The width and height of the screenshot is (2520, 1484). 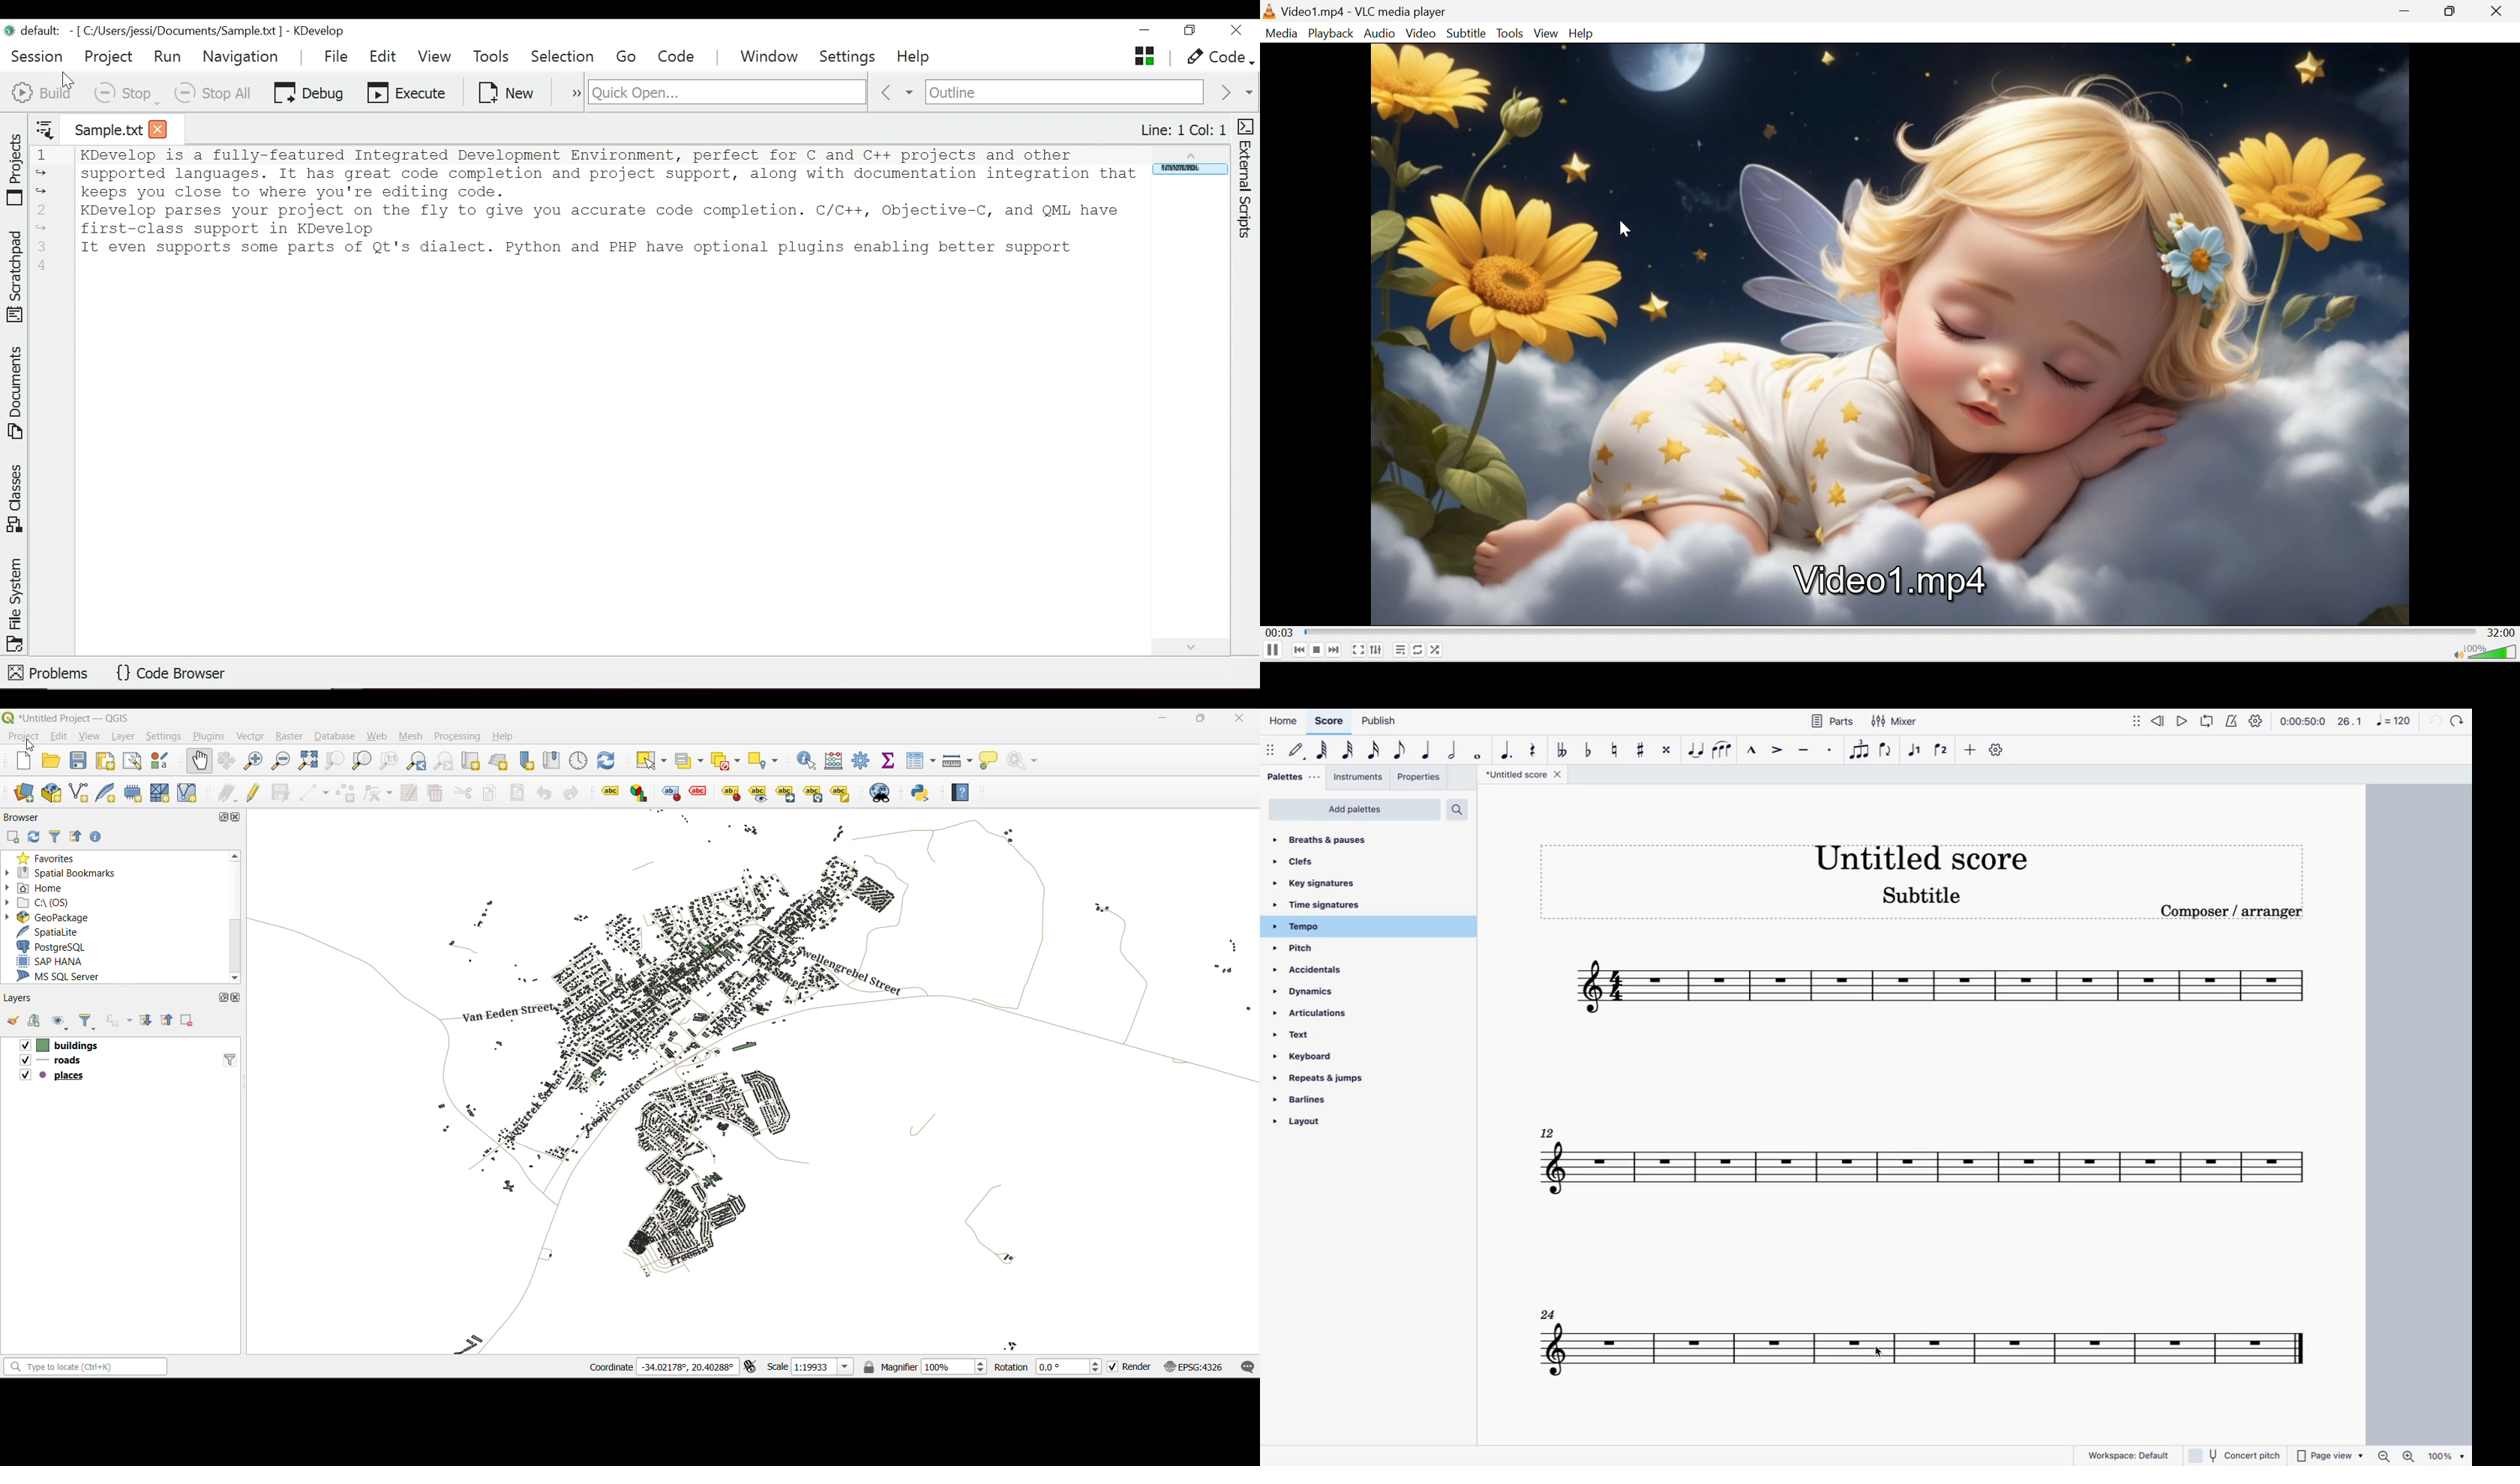 I want to click on rest, so click(x=1536, y=750).